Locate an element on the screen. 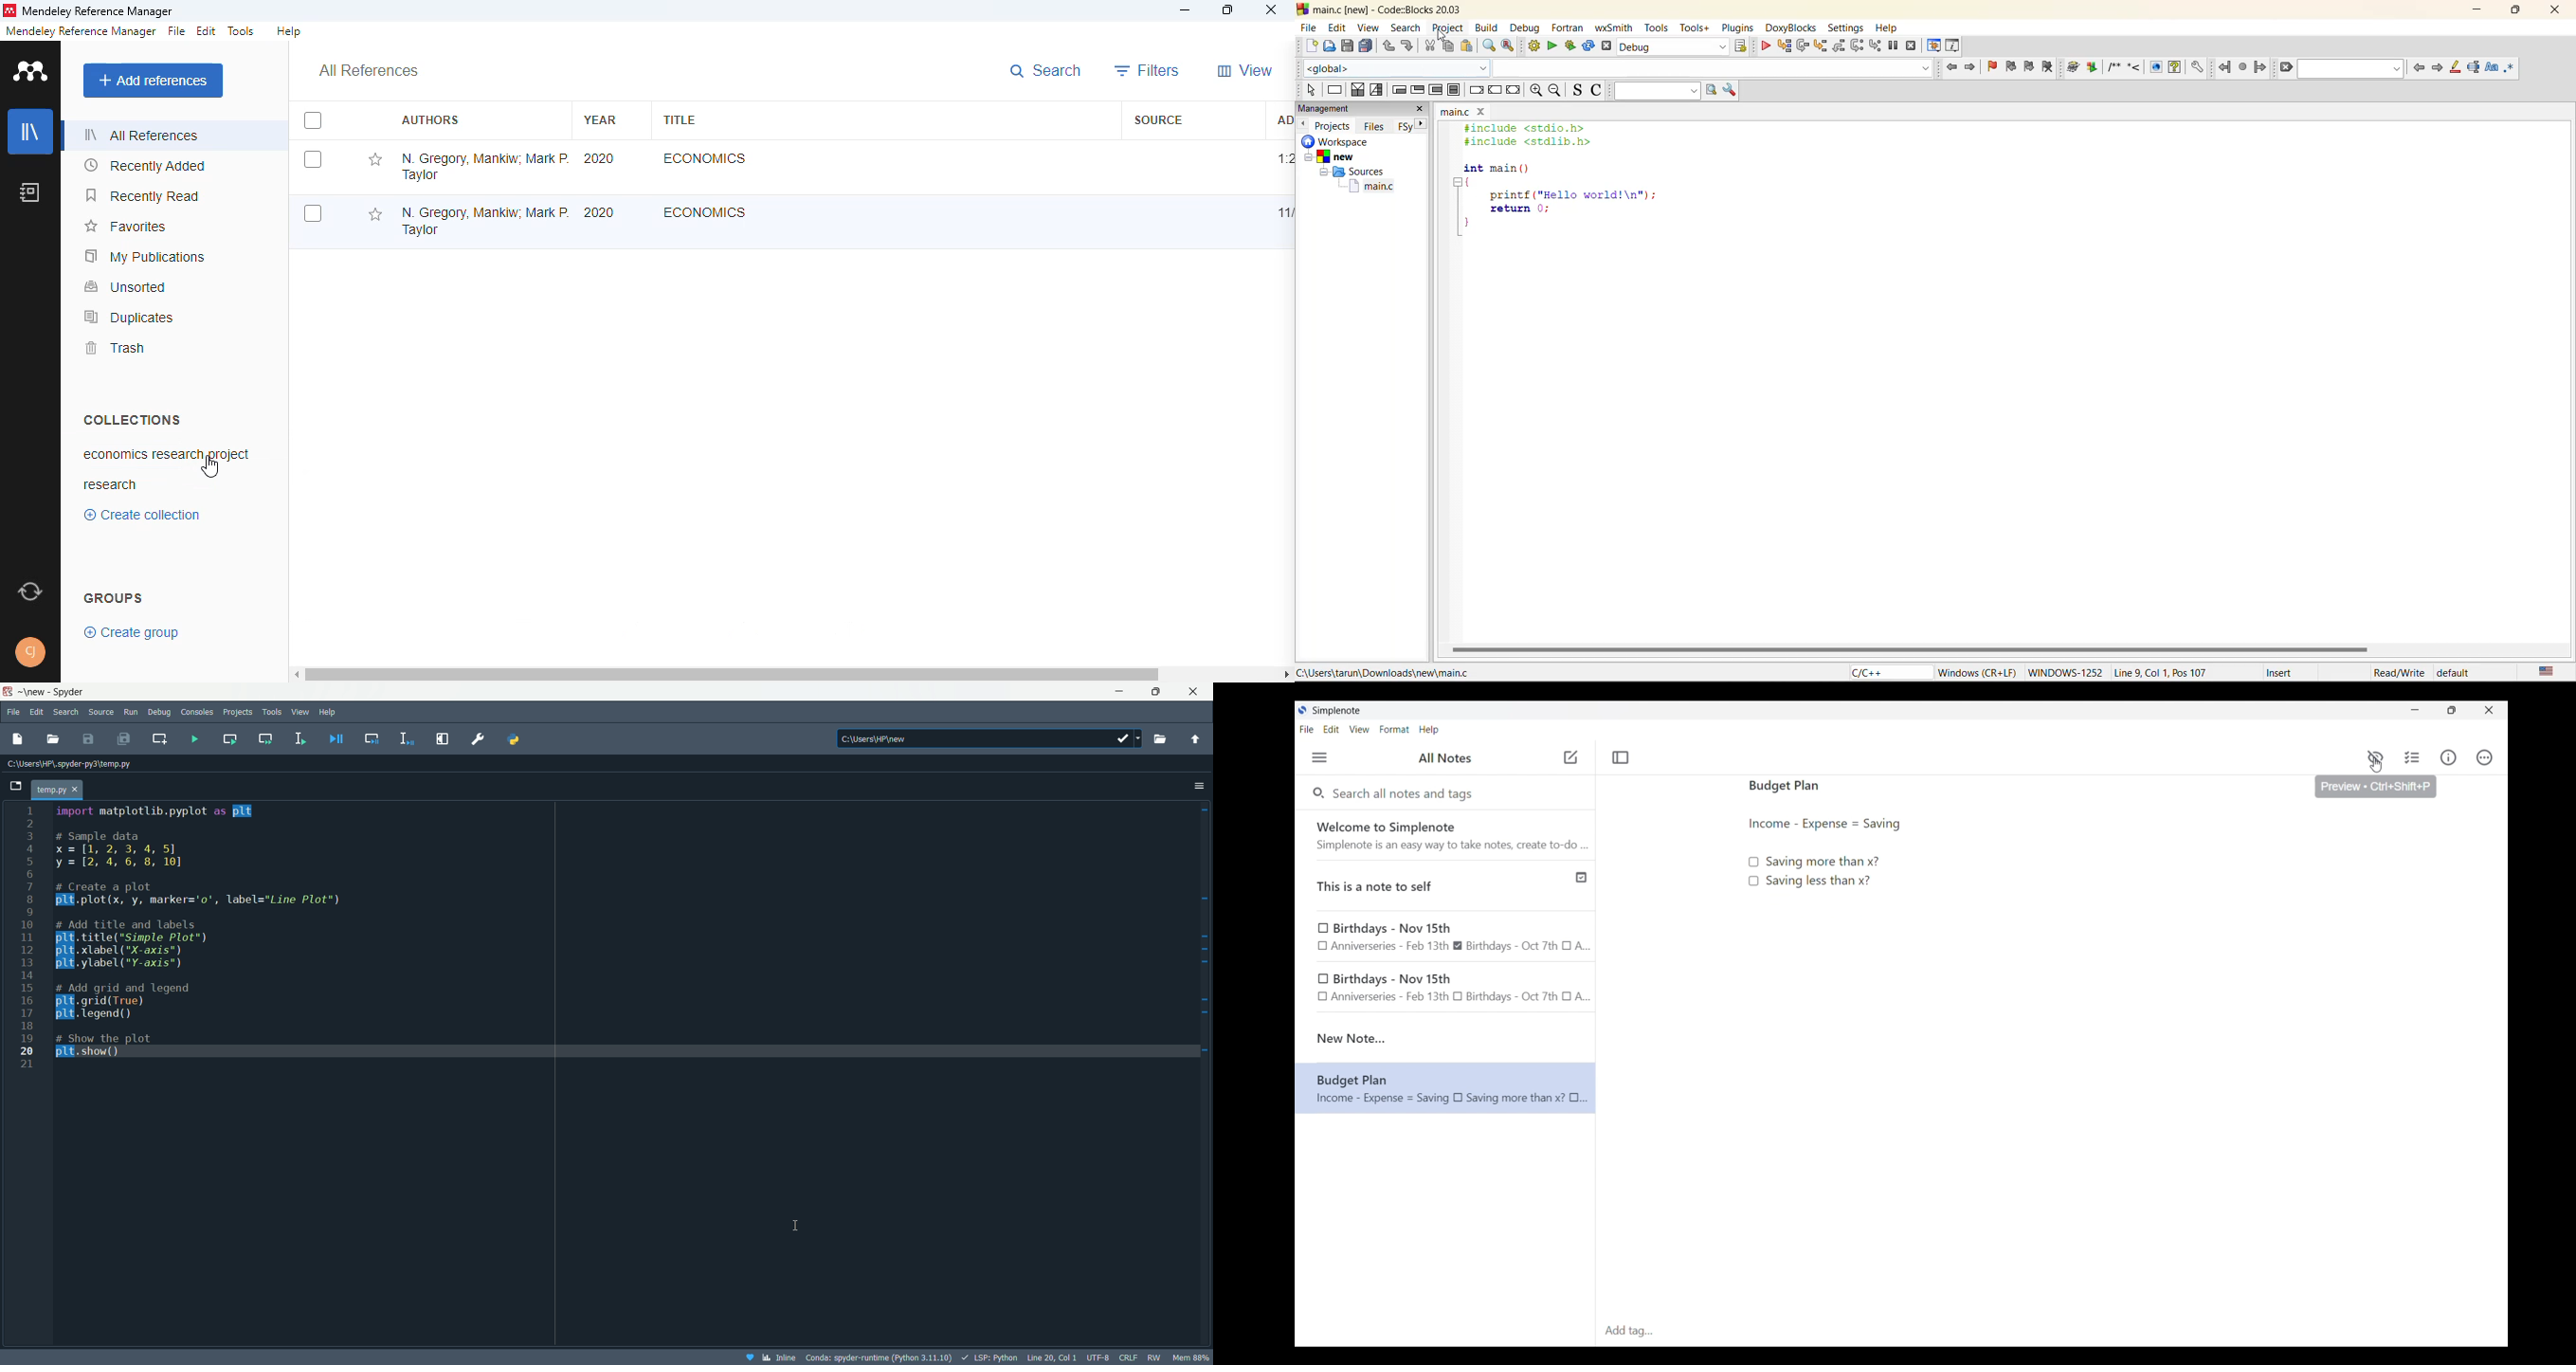  all references is located at coordinates (369, 71).